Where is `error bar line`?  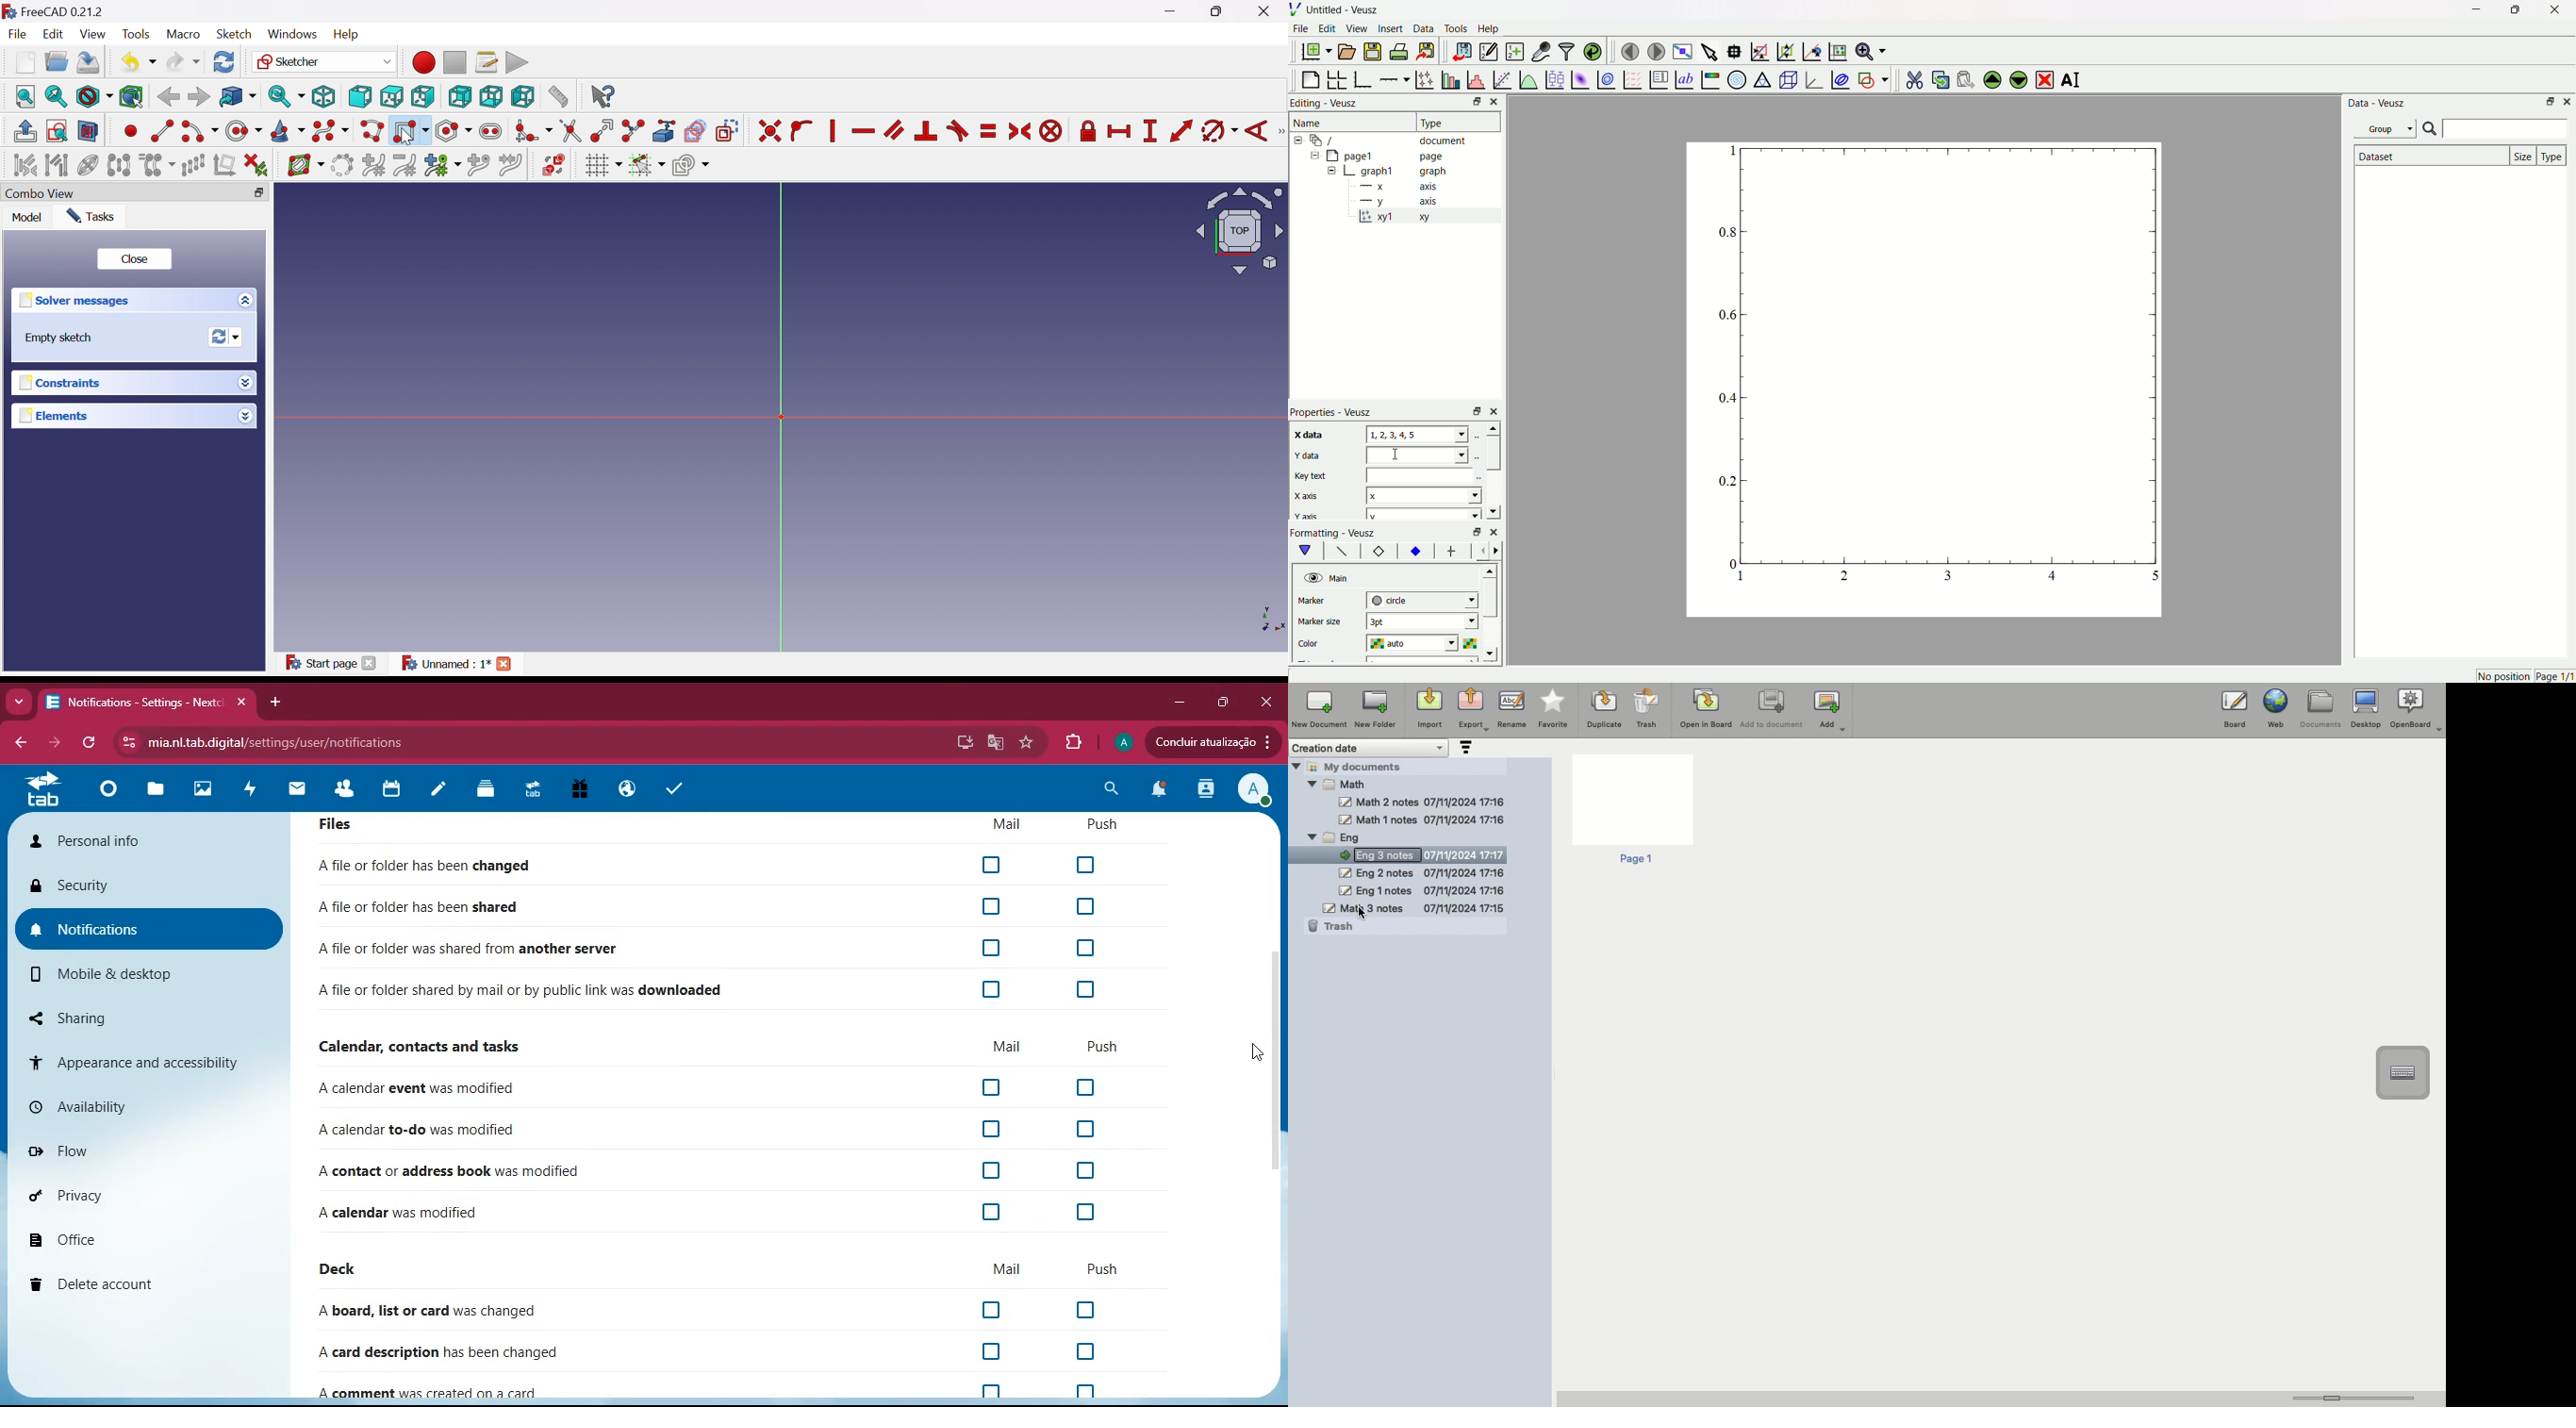 error bar line is located at coordinates (1452, 553).